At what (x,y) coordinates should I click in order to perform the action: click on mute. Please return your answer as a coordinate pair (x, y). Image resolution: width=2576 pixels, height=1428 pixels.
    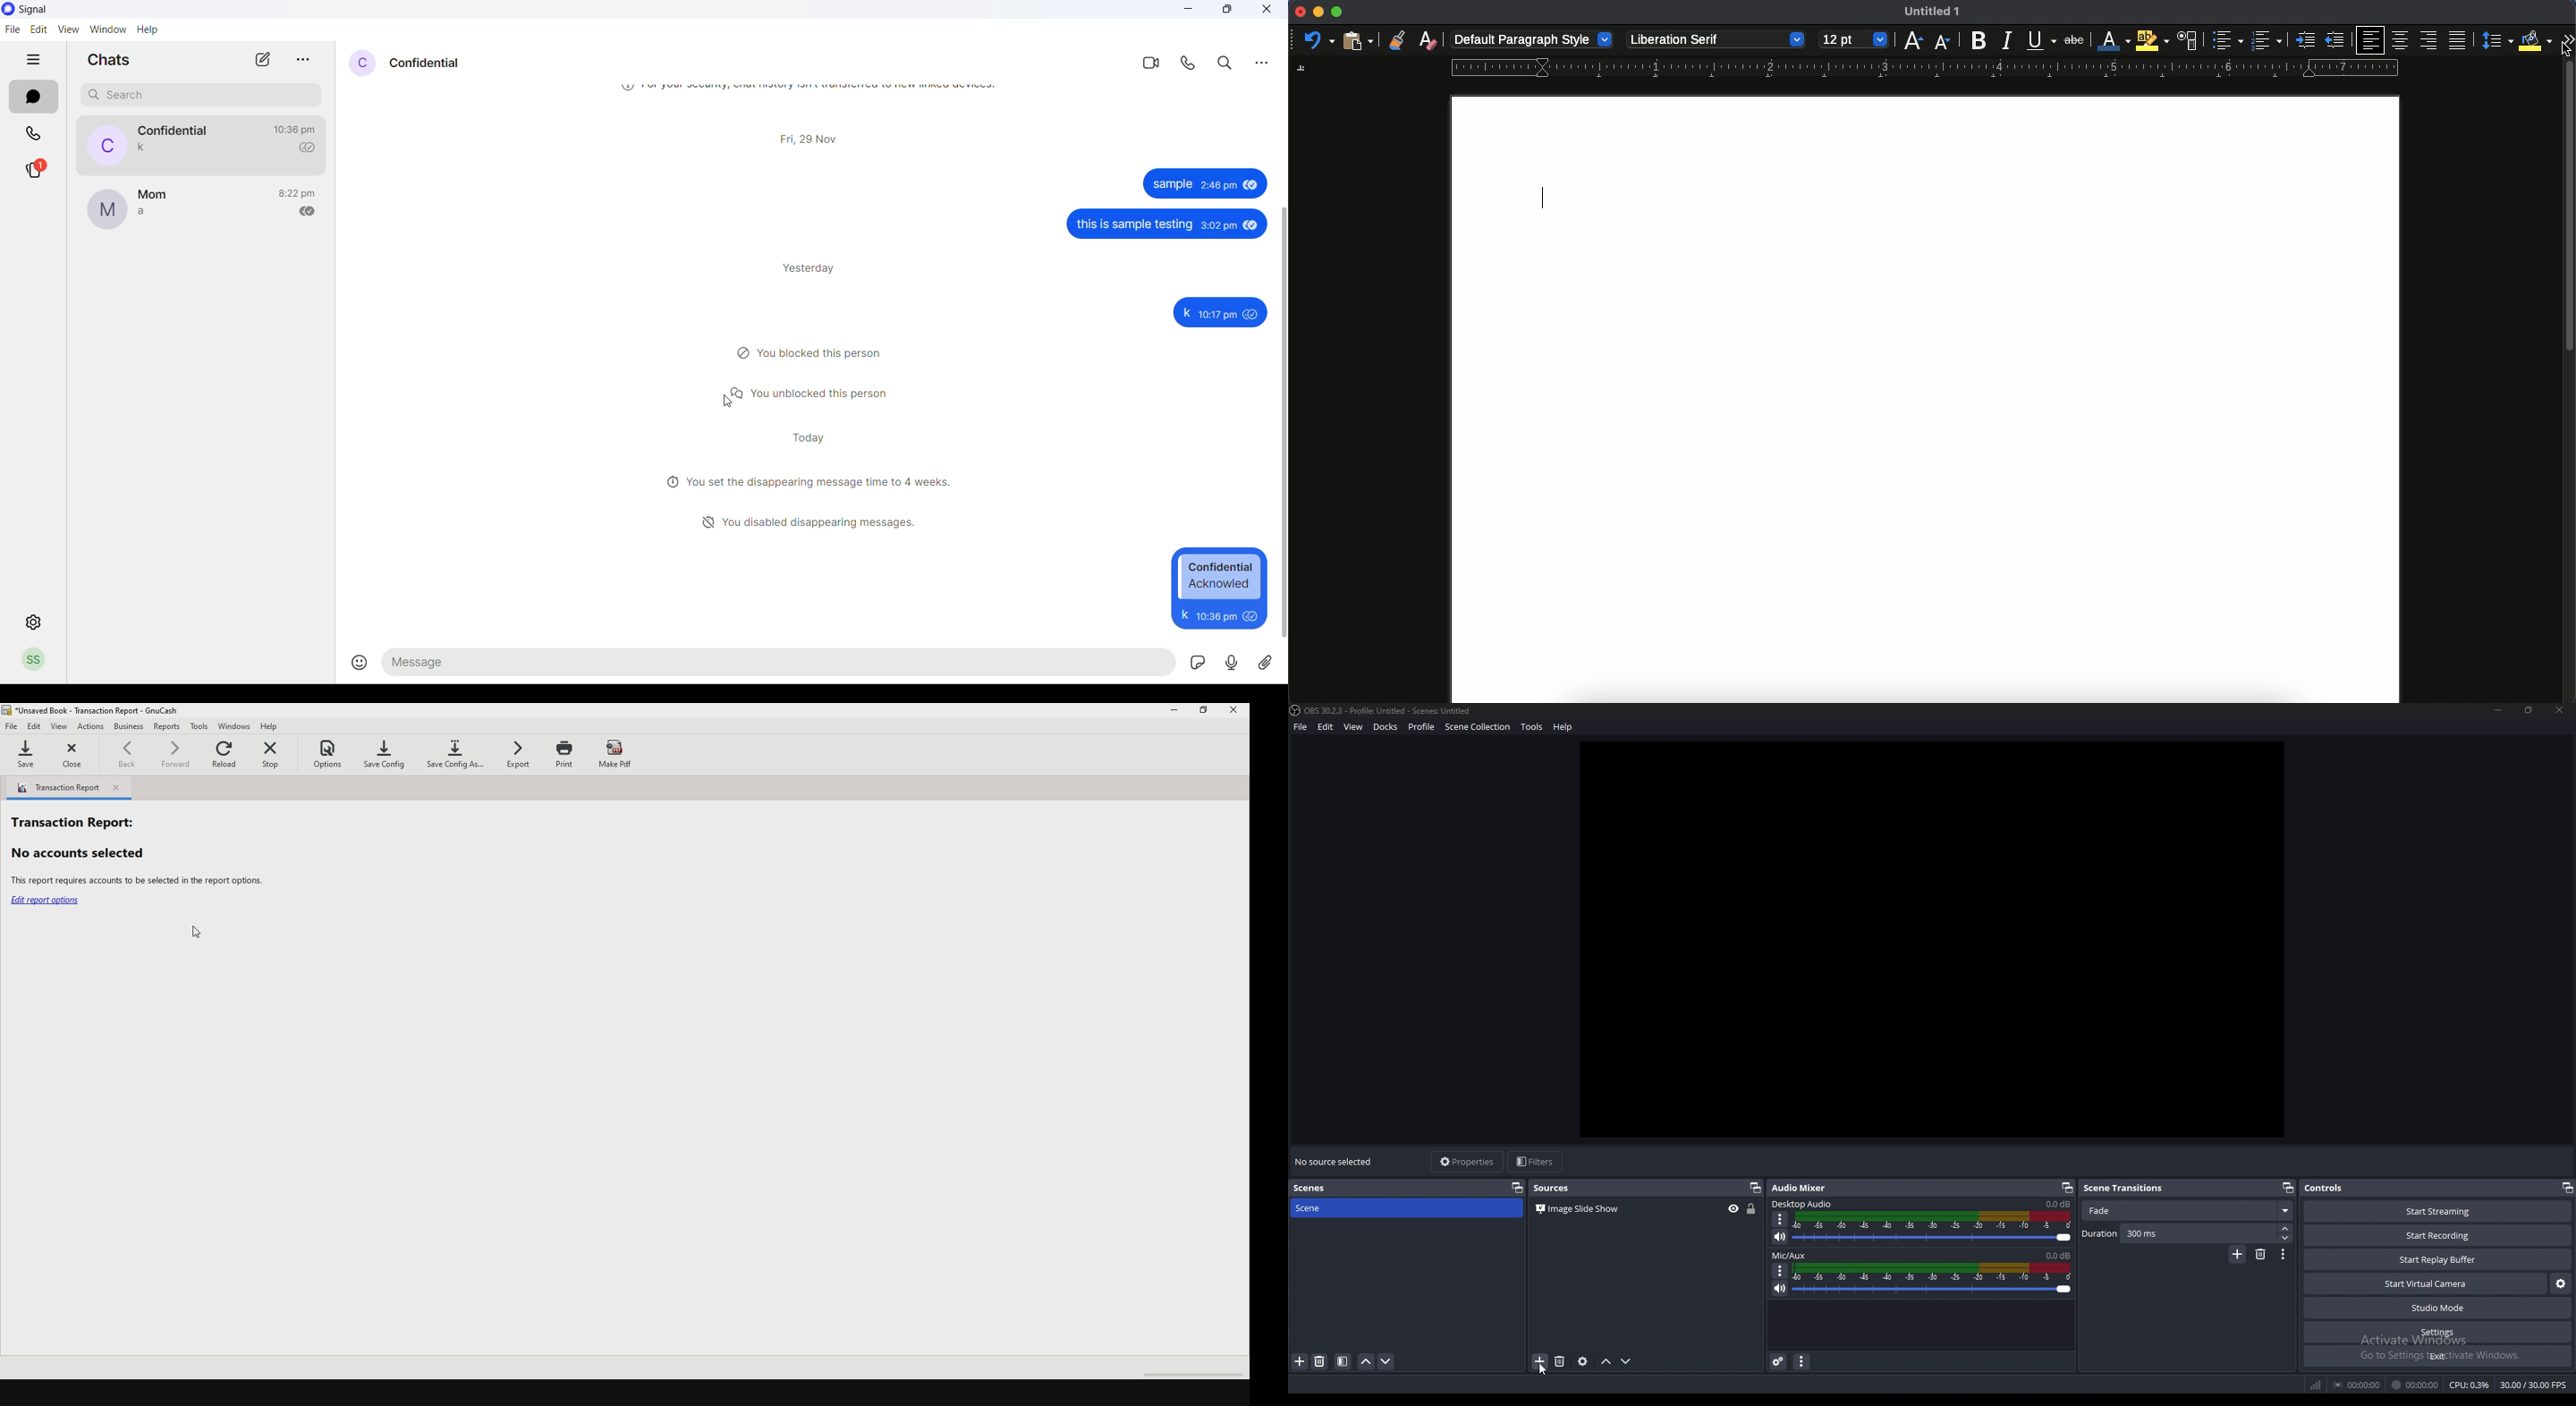
    Looking at the image, I should click on (1780, 1289).